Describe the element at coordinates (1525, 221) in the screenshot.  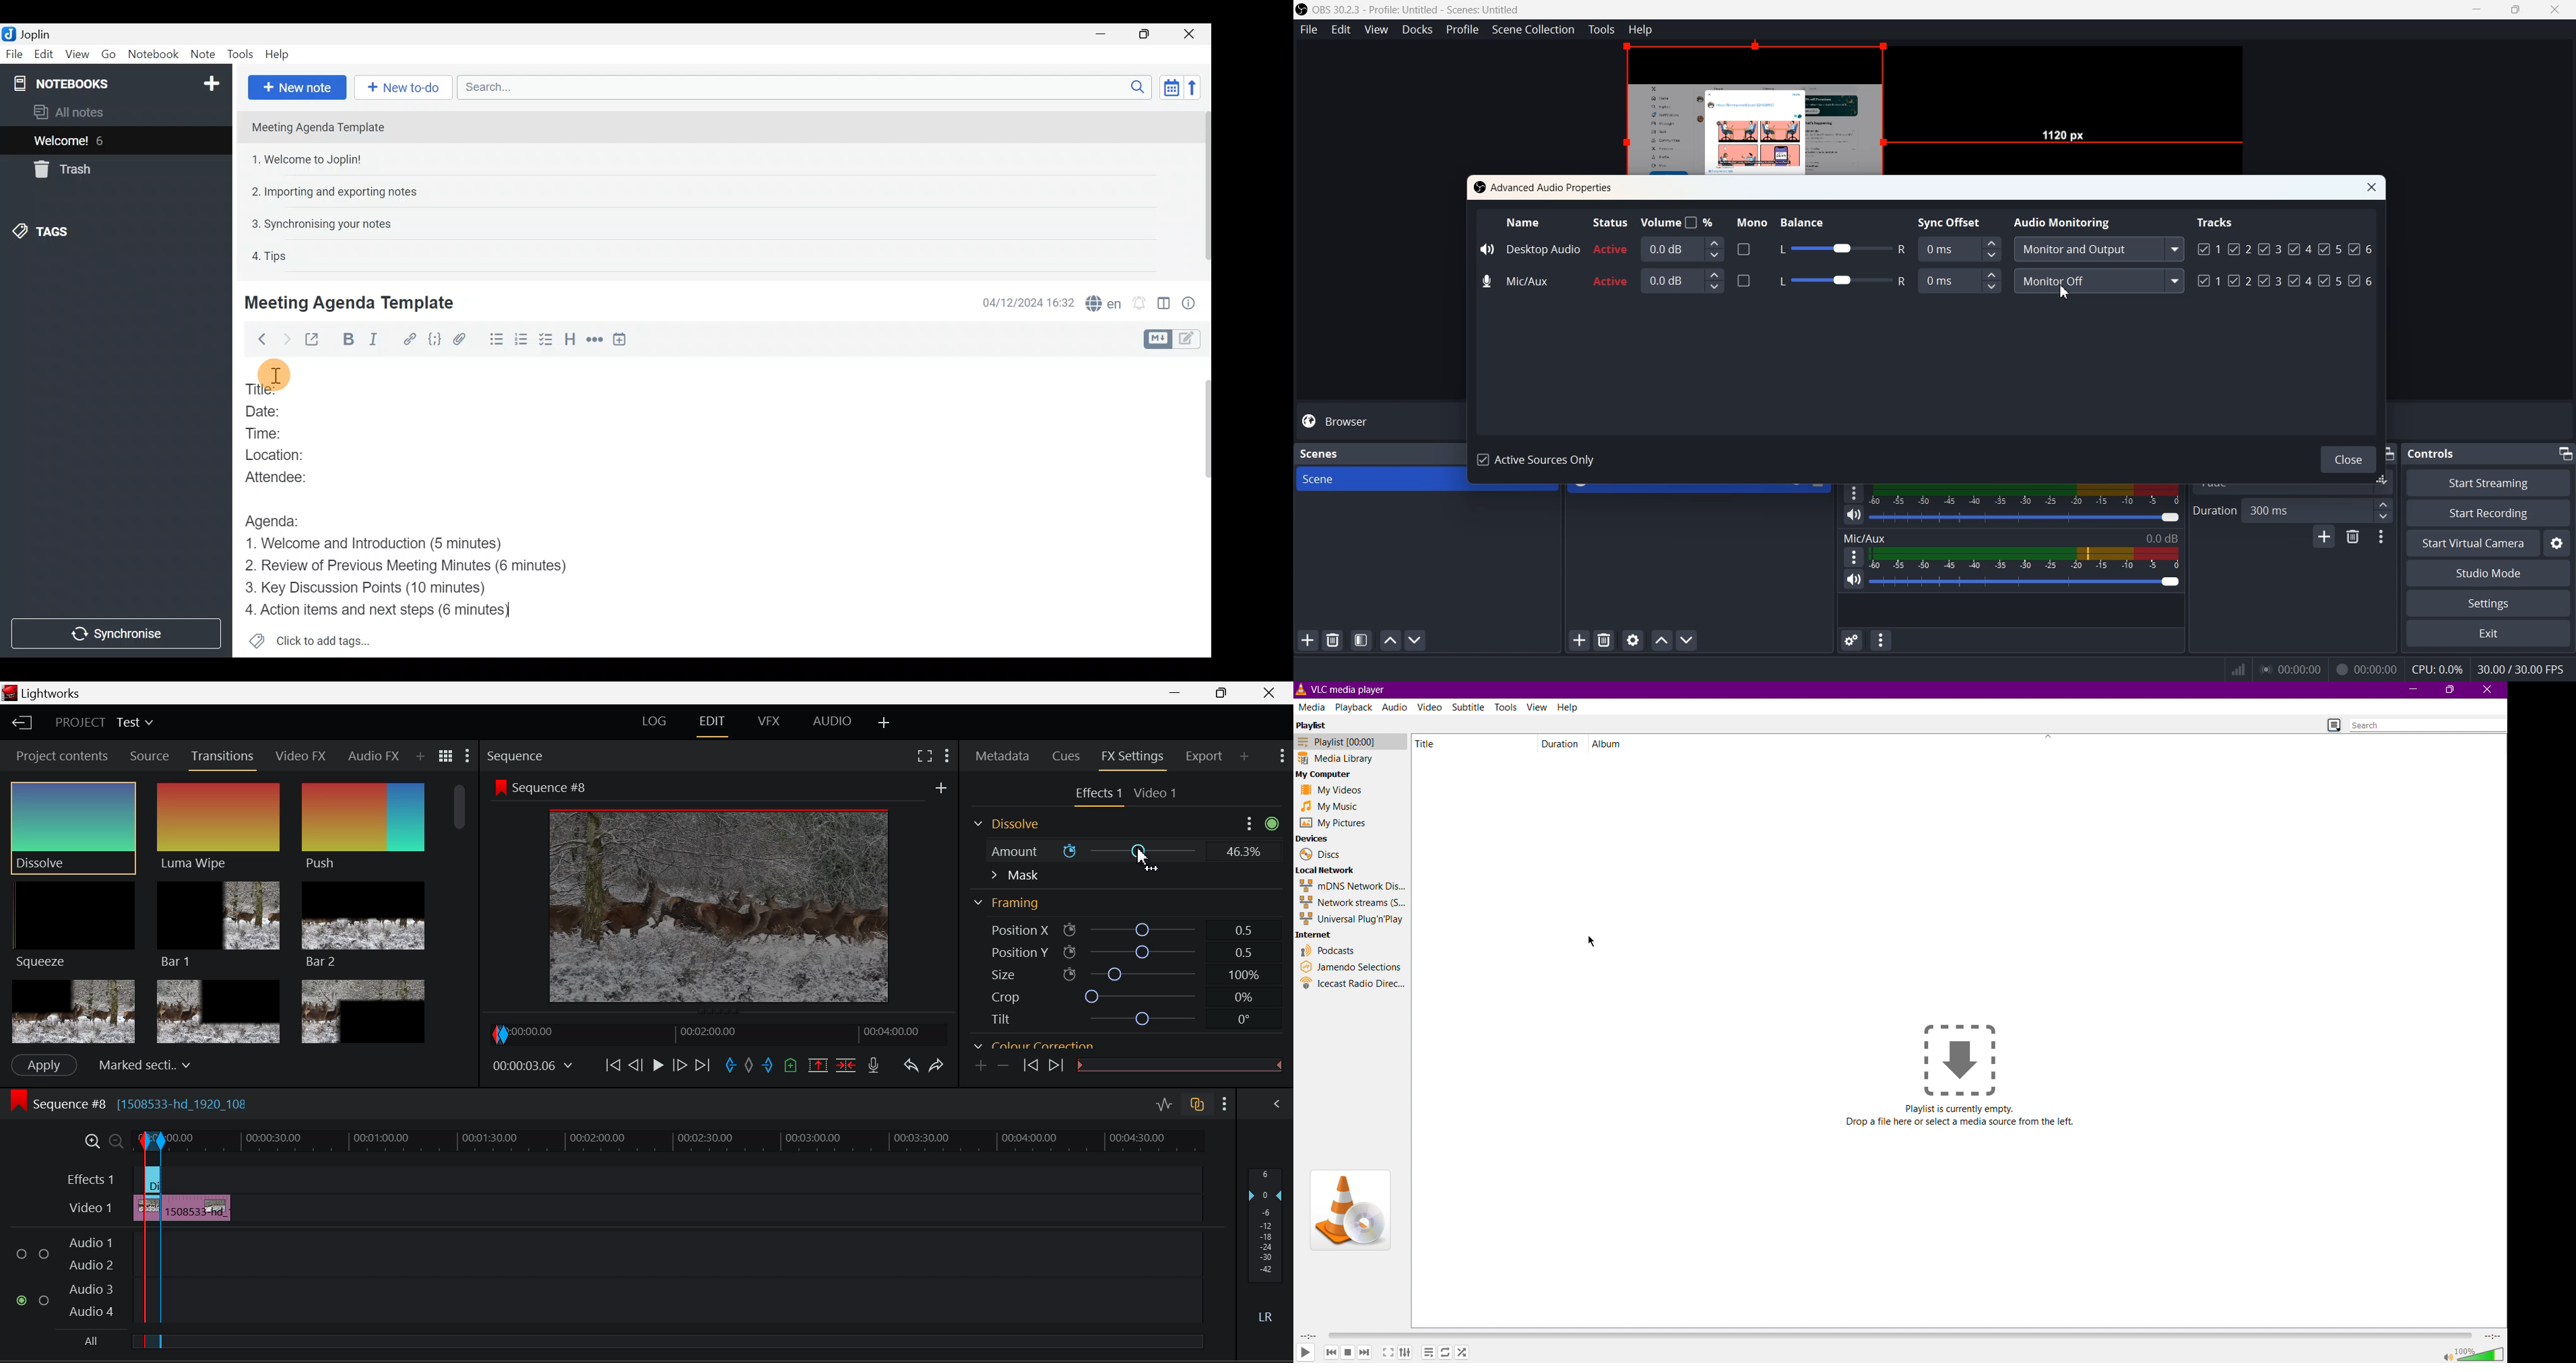
I see `Name` at that location.